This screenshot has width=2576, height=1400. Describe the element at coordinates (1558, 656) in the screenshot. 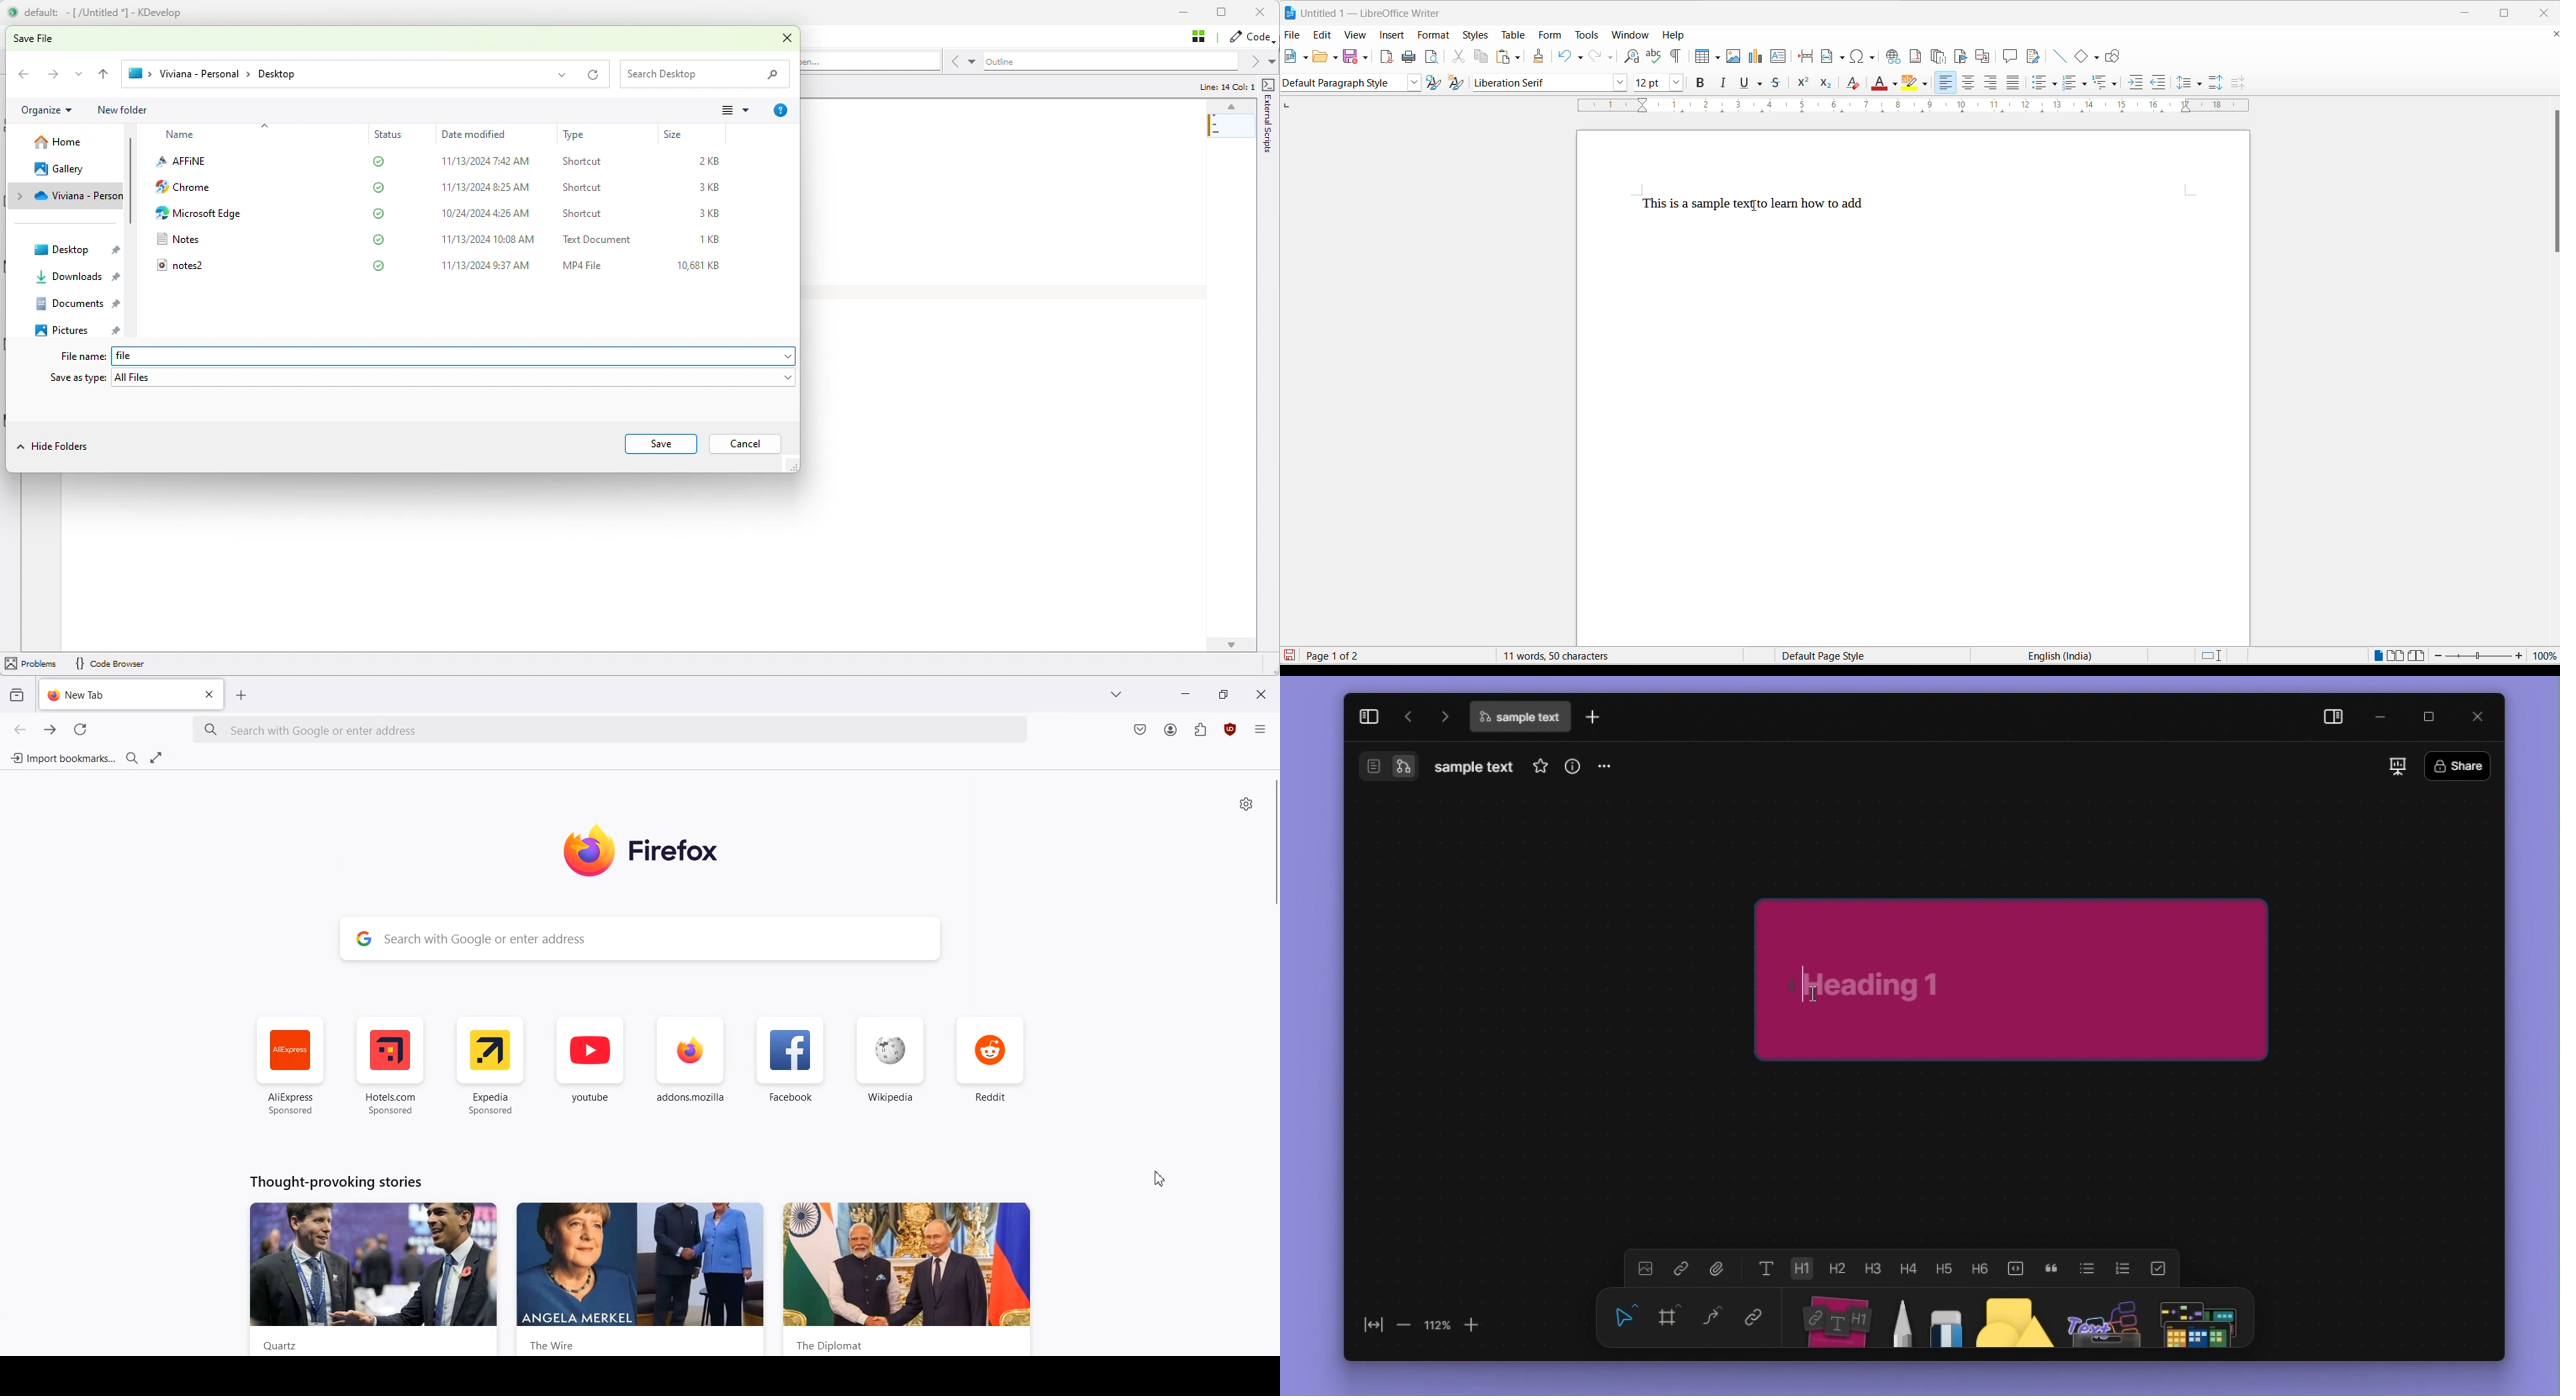

I see `11 words, 50 characters` at that location.